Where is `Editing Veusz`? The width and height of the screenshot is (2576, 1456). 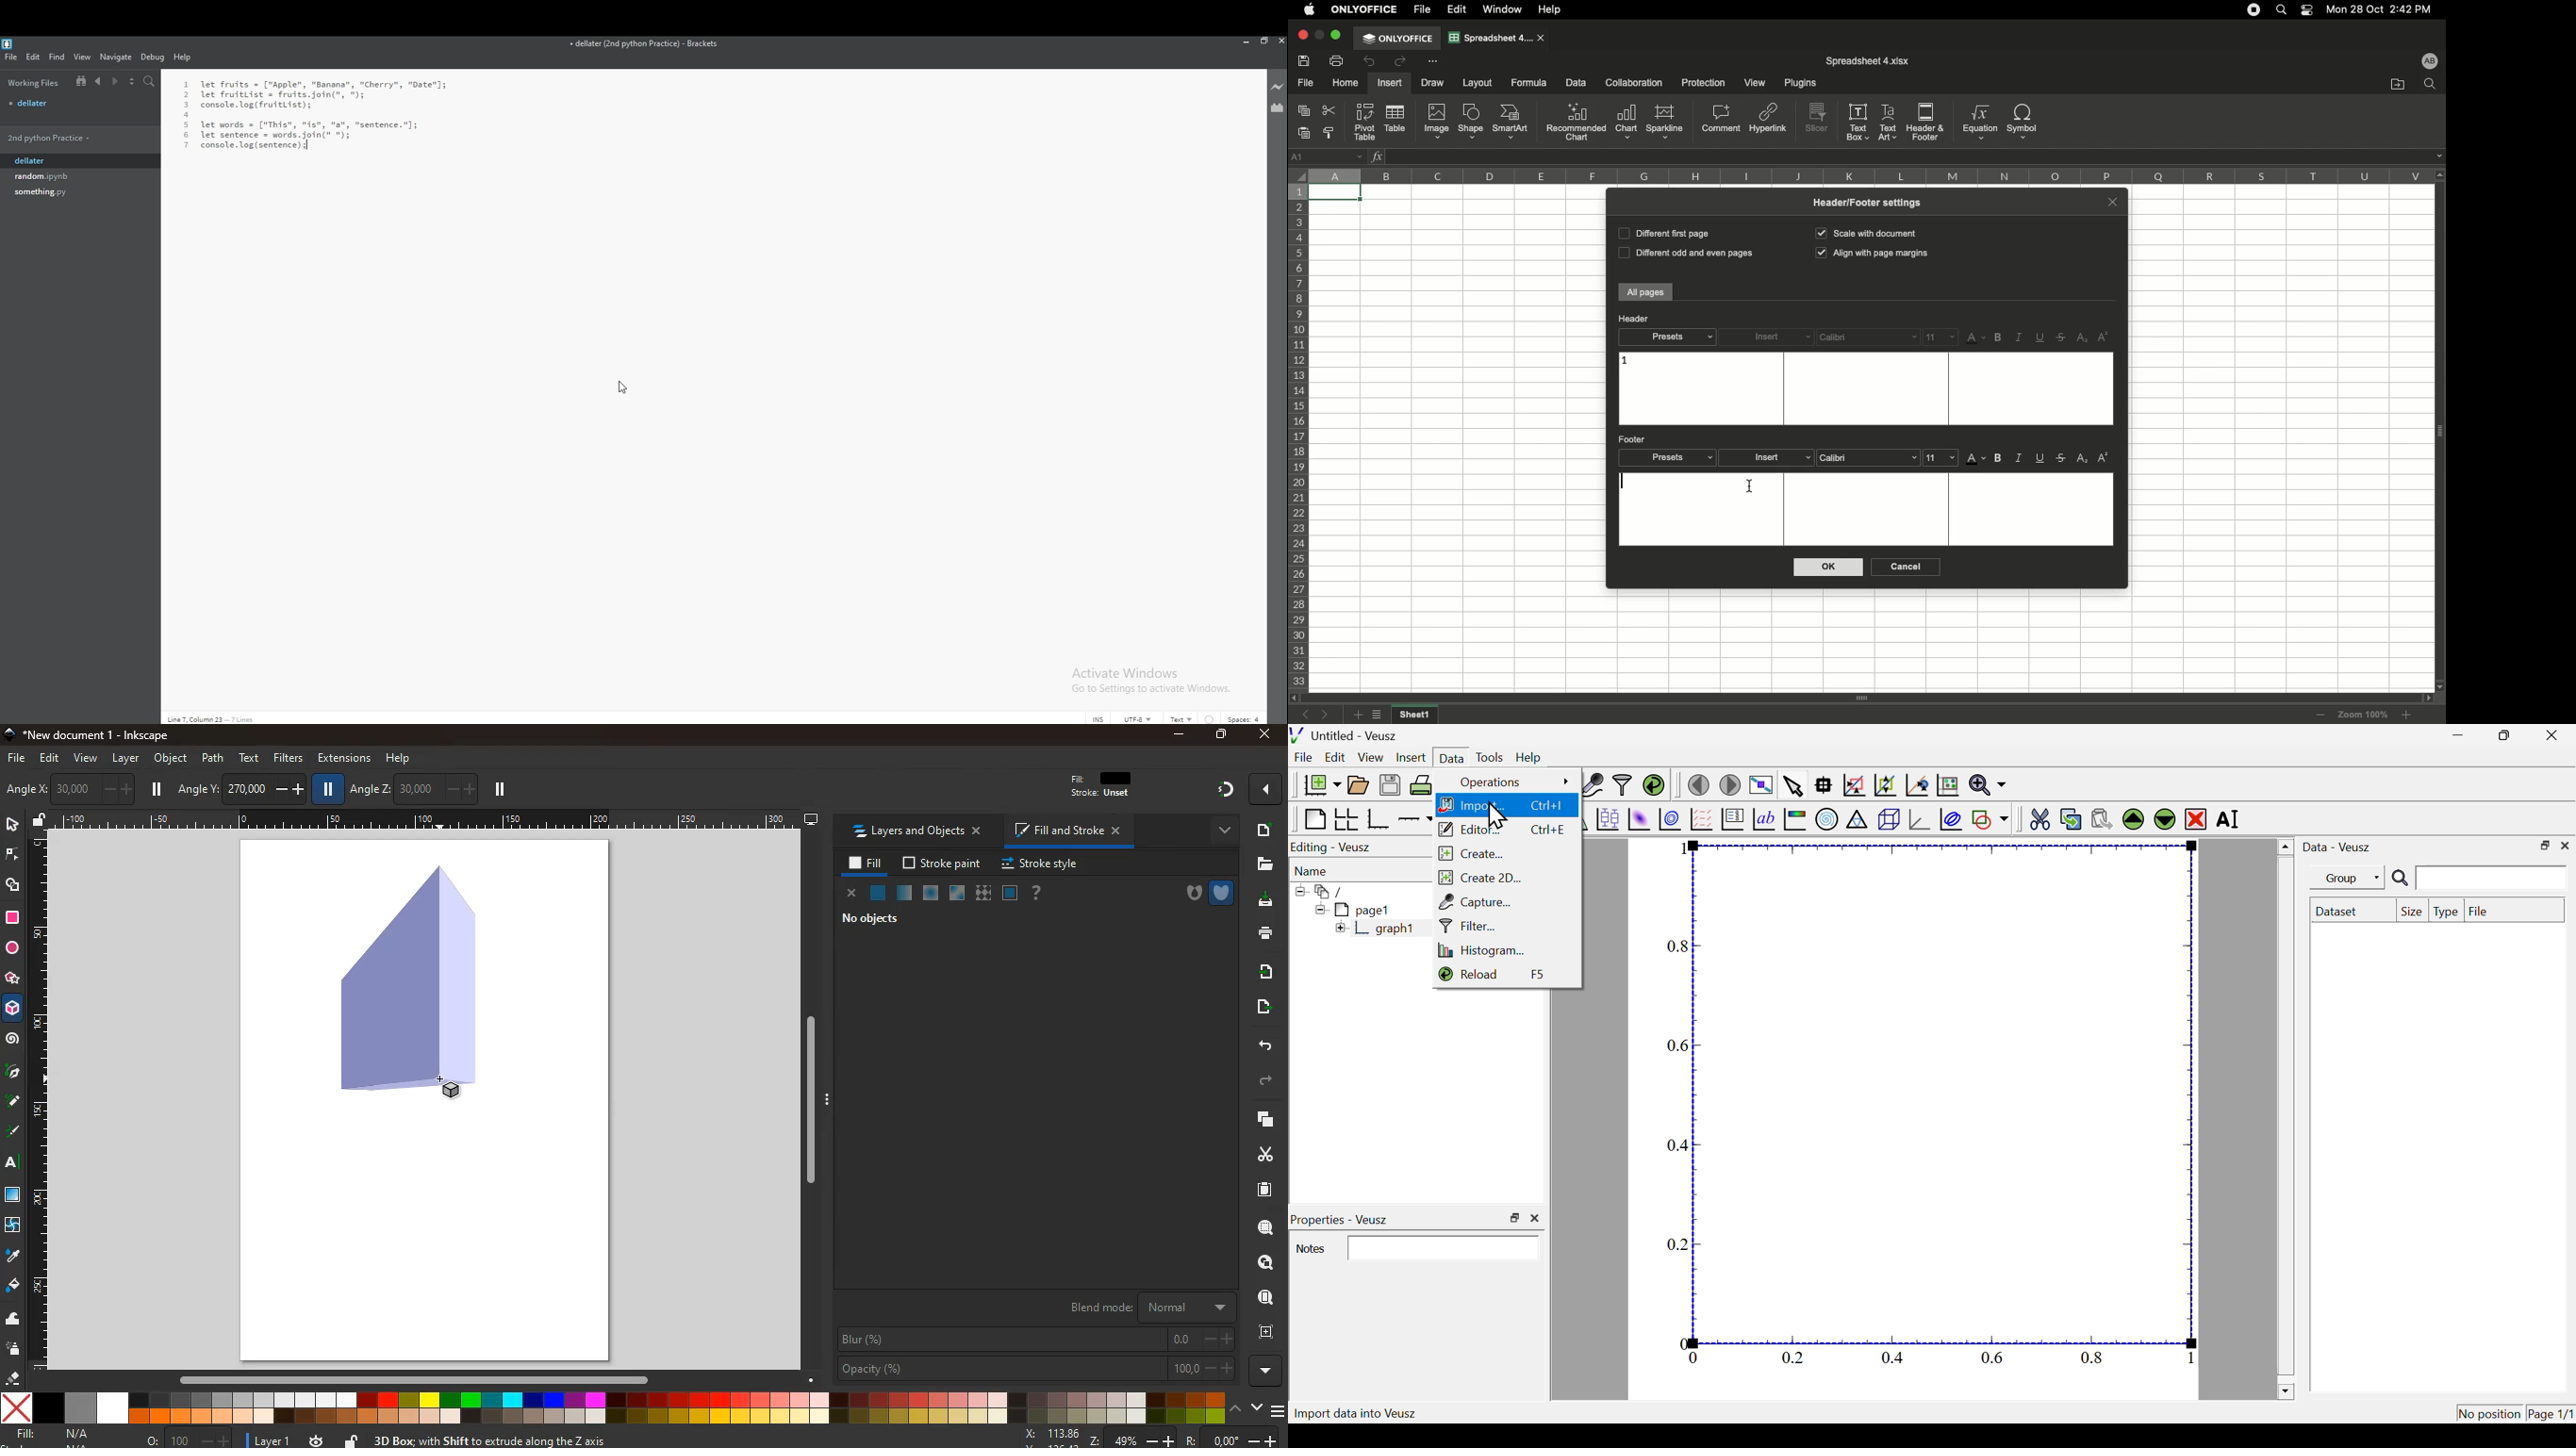 Editing Veusz is located at coordinates (1334, 847).